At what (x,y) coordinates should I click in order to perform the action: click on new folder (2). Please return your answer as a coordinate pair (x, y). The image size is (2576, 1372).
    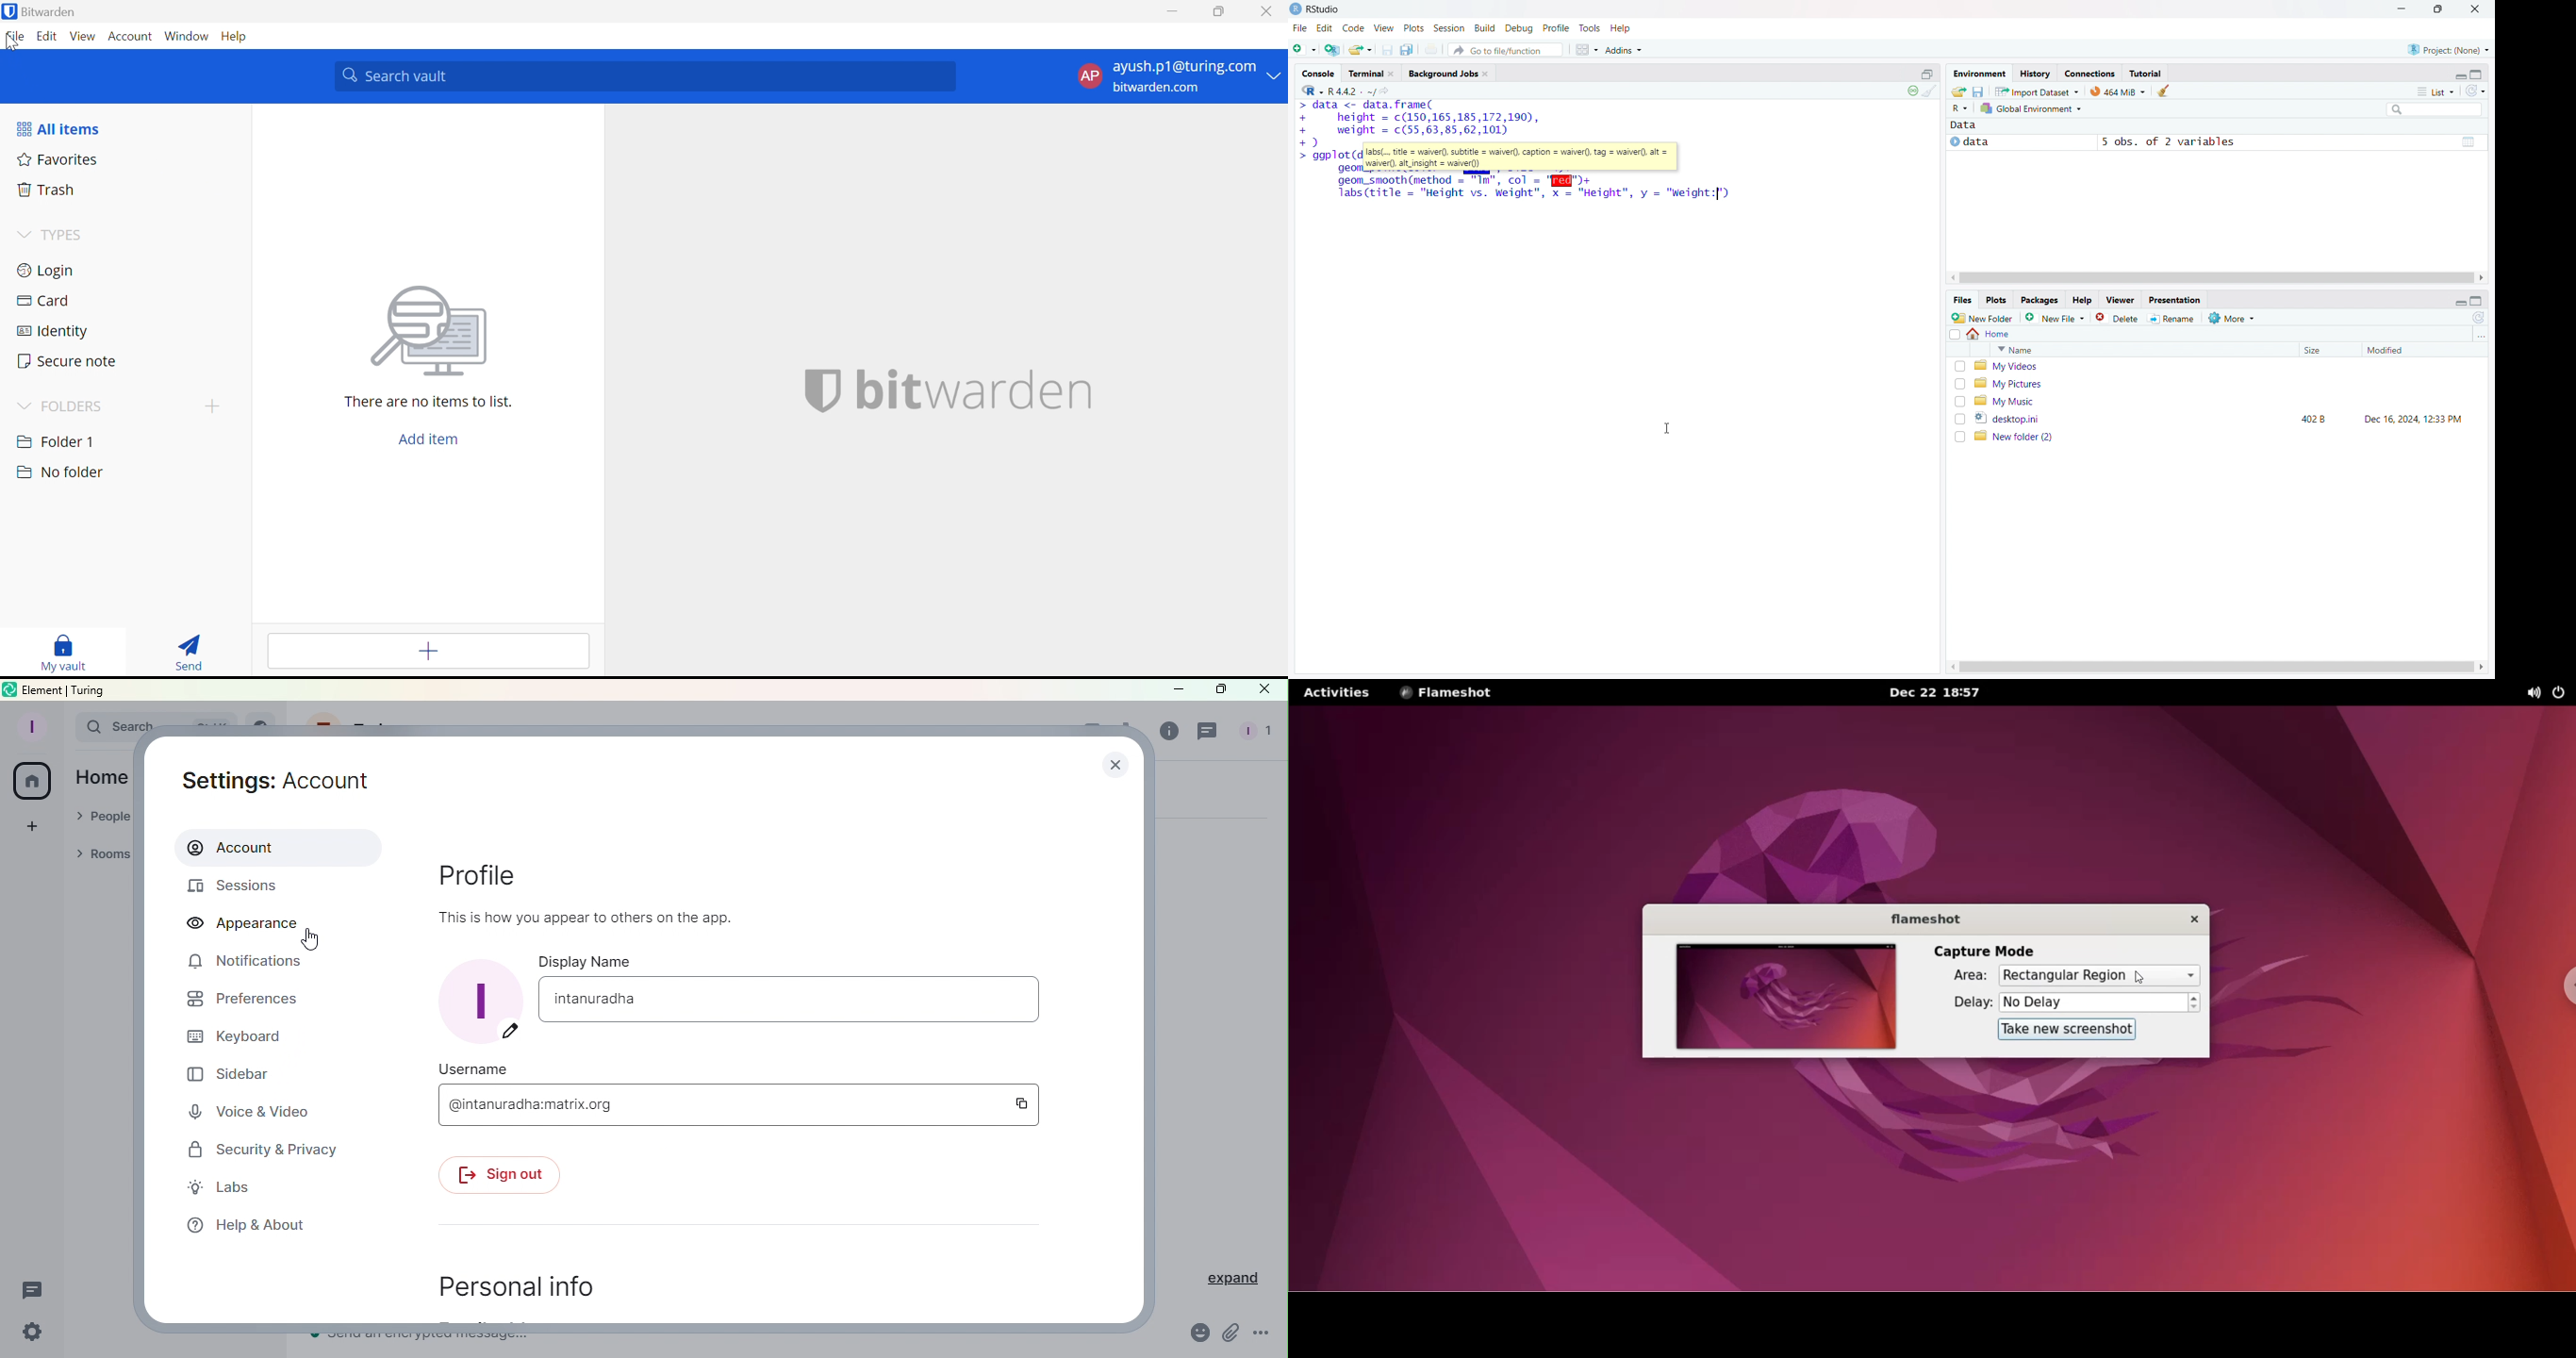
    Looking at the image, I should click on (2226, 436).